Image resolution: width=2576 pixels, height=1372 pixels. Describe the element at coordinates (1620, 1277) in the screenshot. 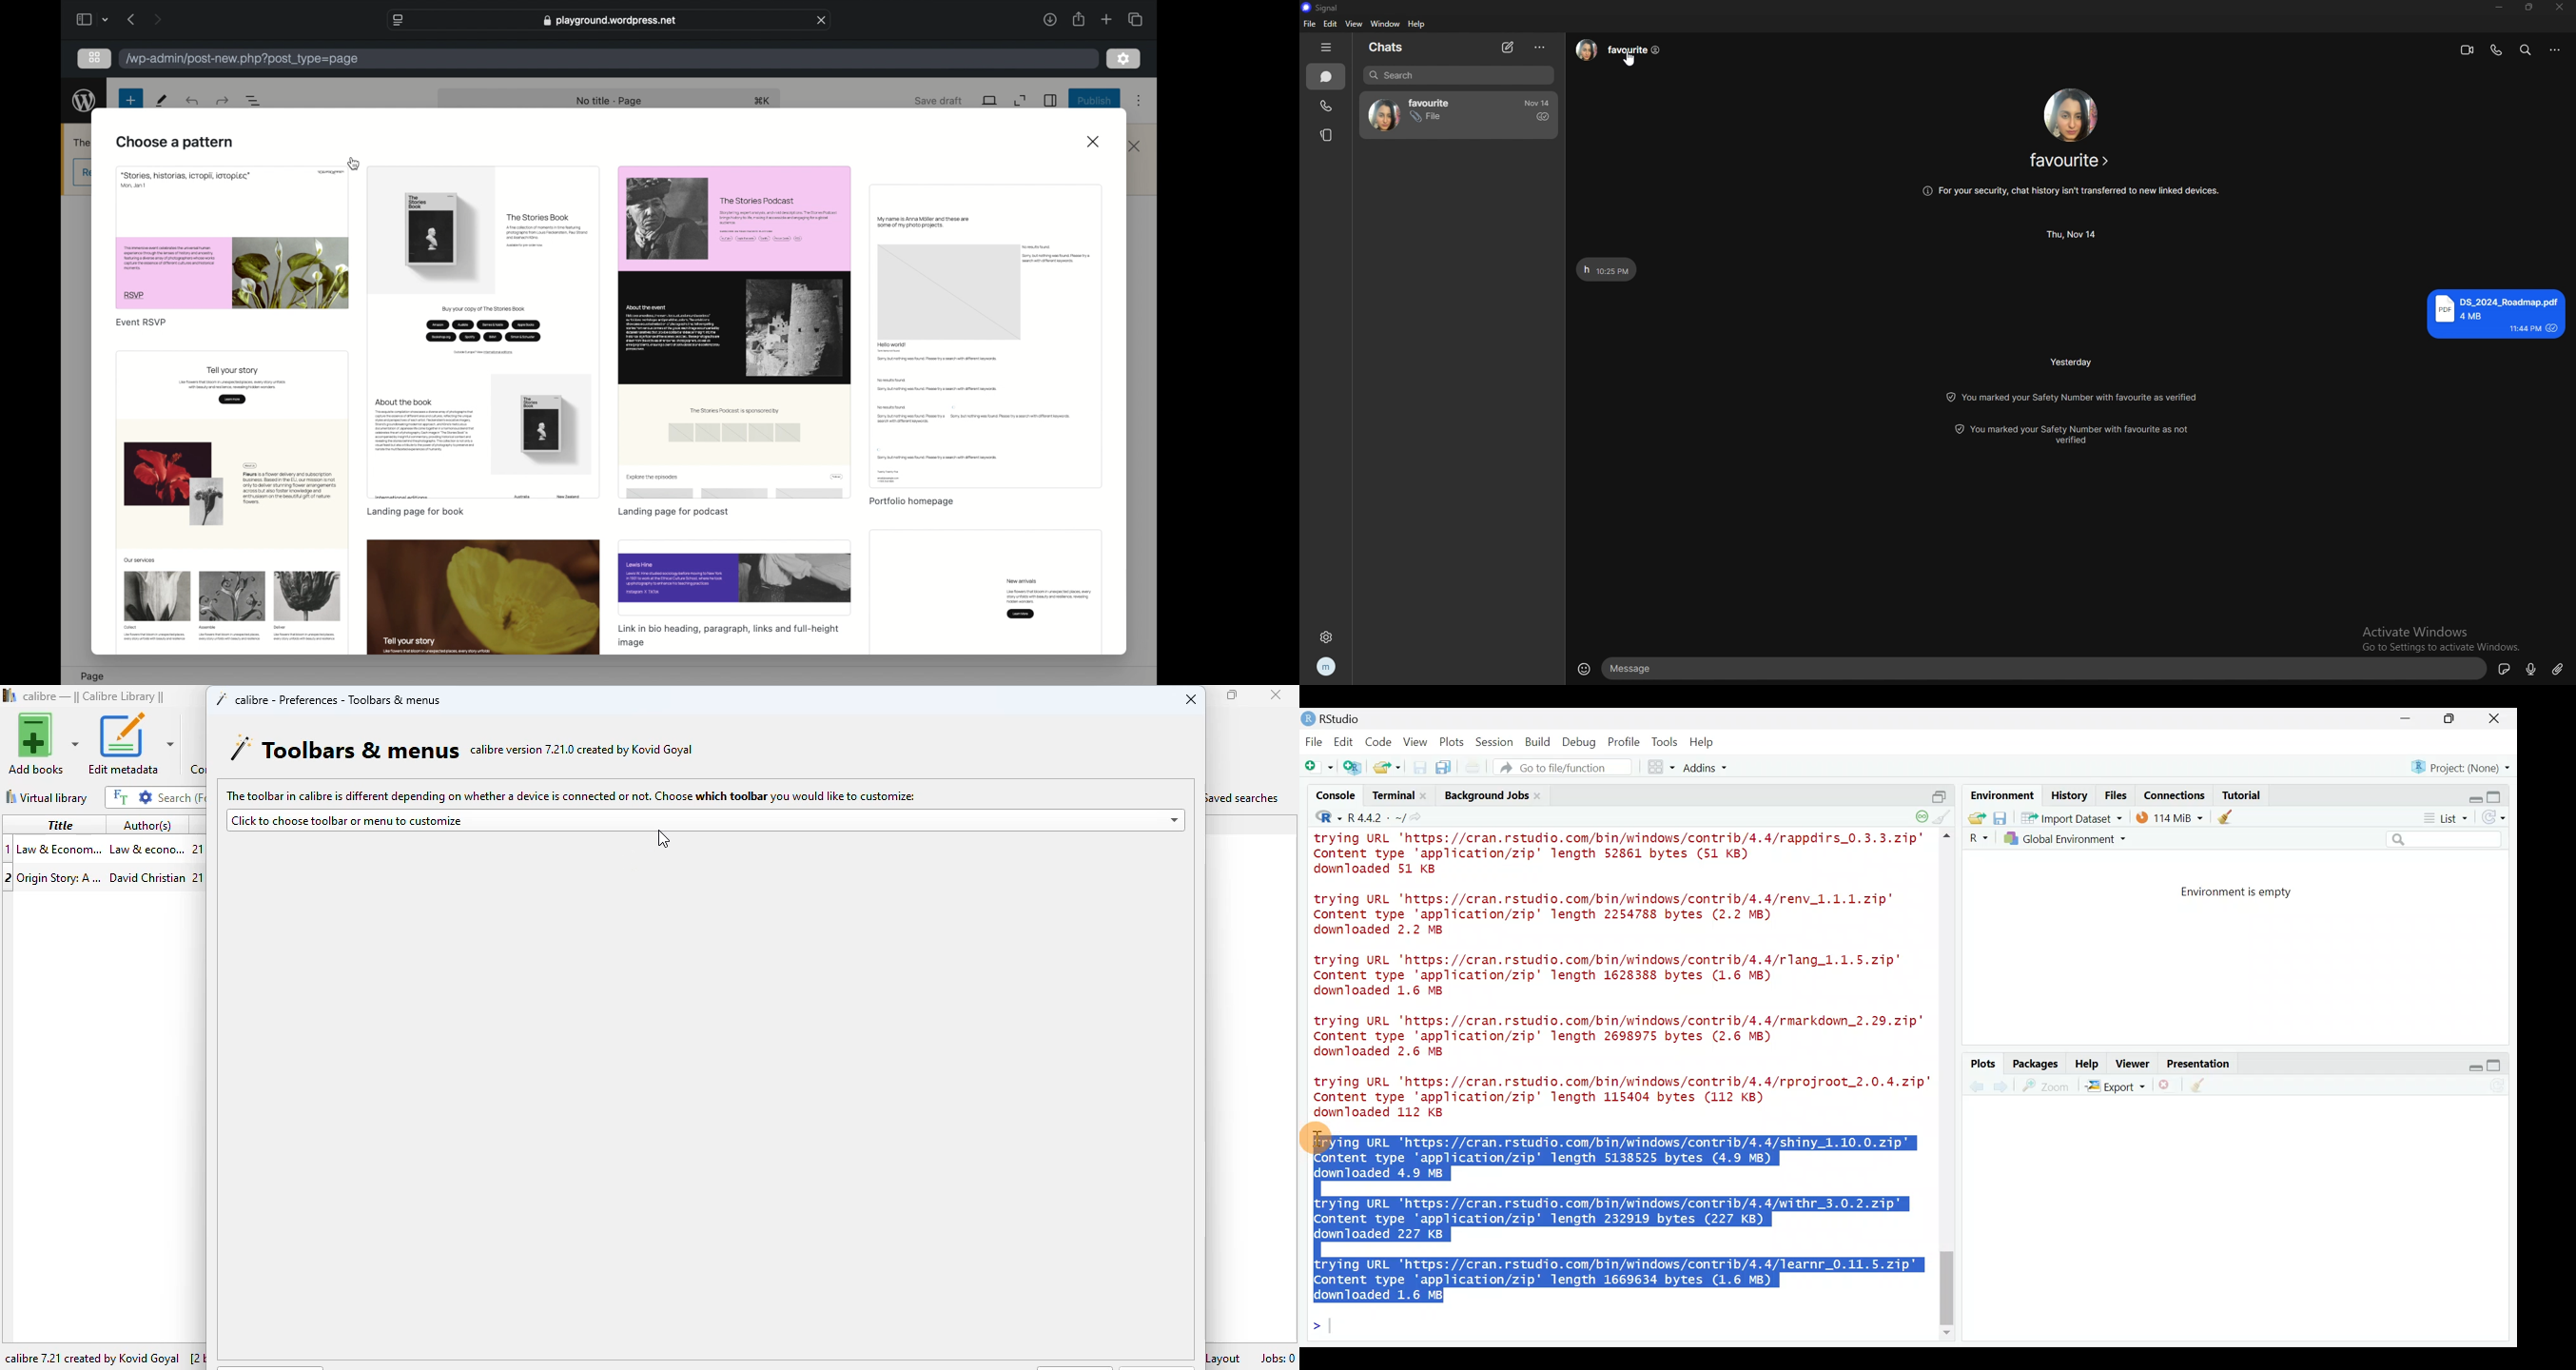

I see `trying URL 'https://cran.rstudio.com/bin/windows/contrib/4.4/learnr_0.11.5.zip"
Content type 'application/zip' length 1669634 bytes (1.6 MB)
downloaded 1.6` at that location.